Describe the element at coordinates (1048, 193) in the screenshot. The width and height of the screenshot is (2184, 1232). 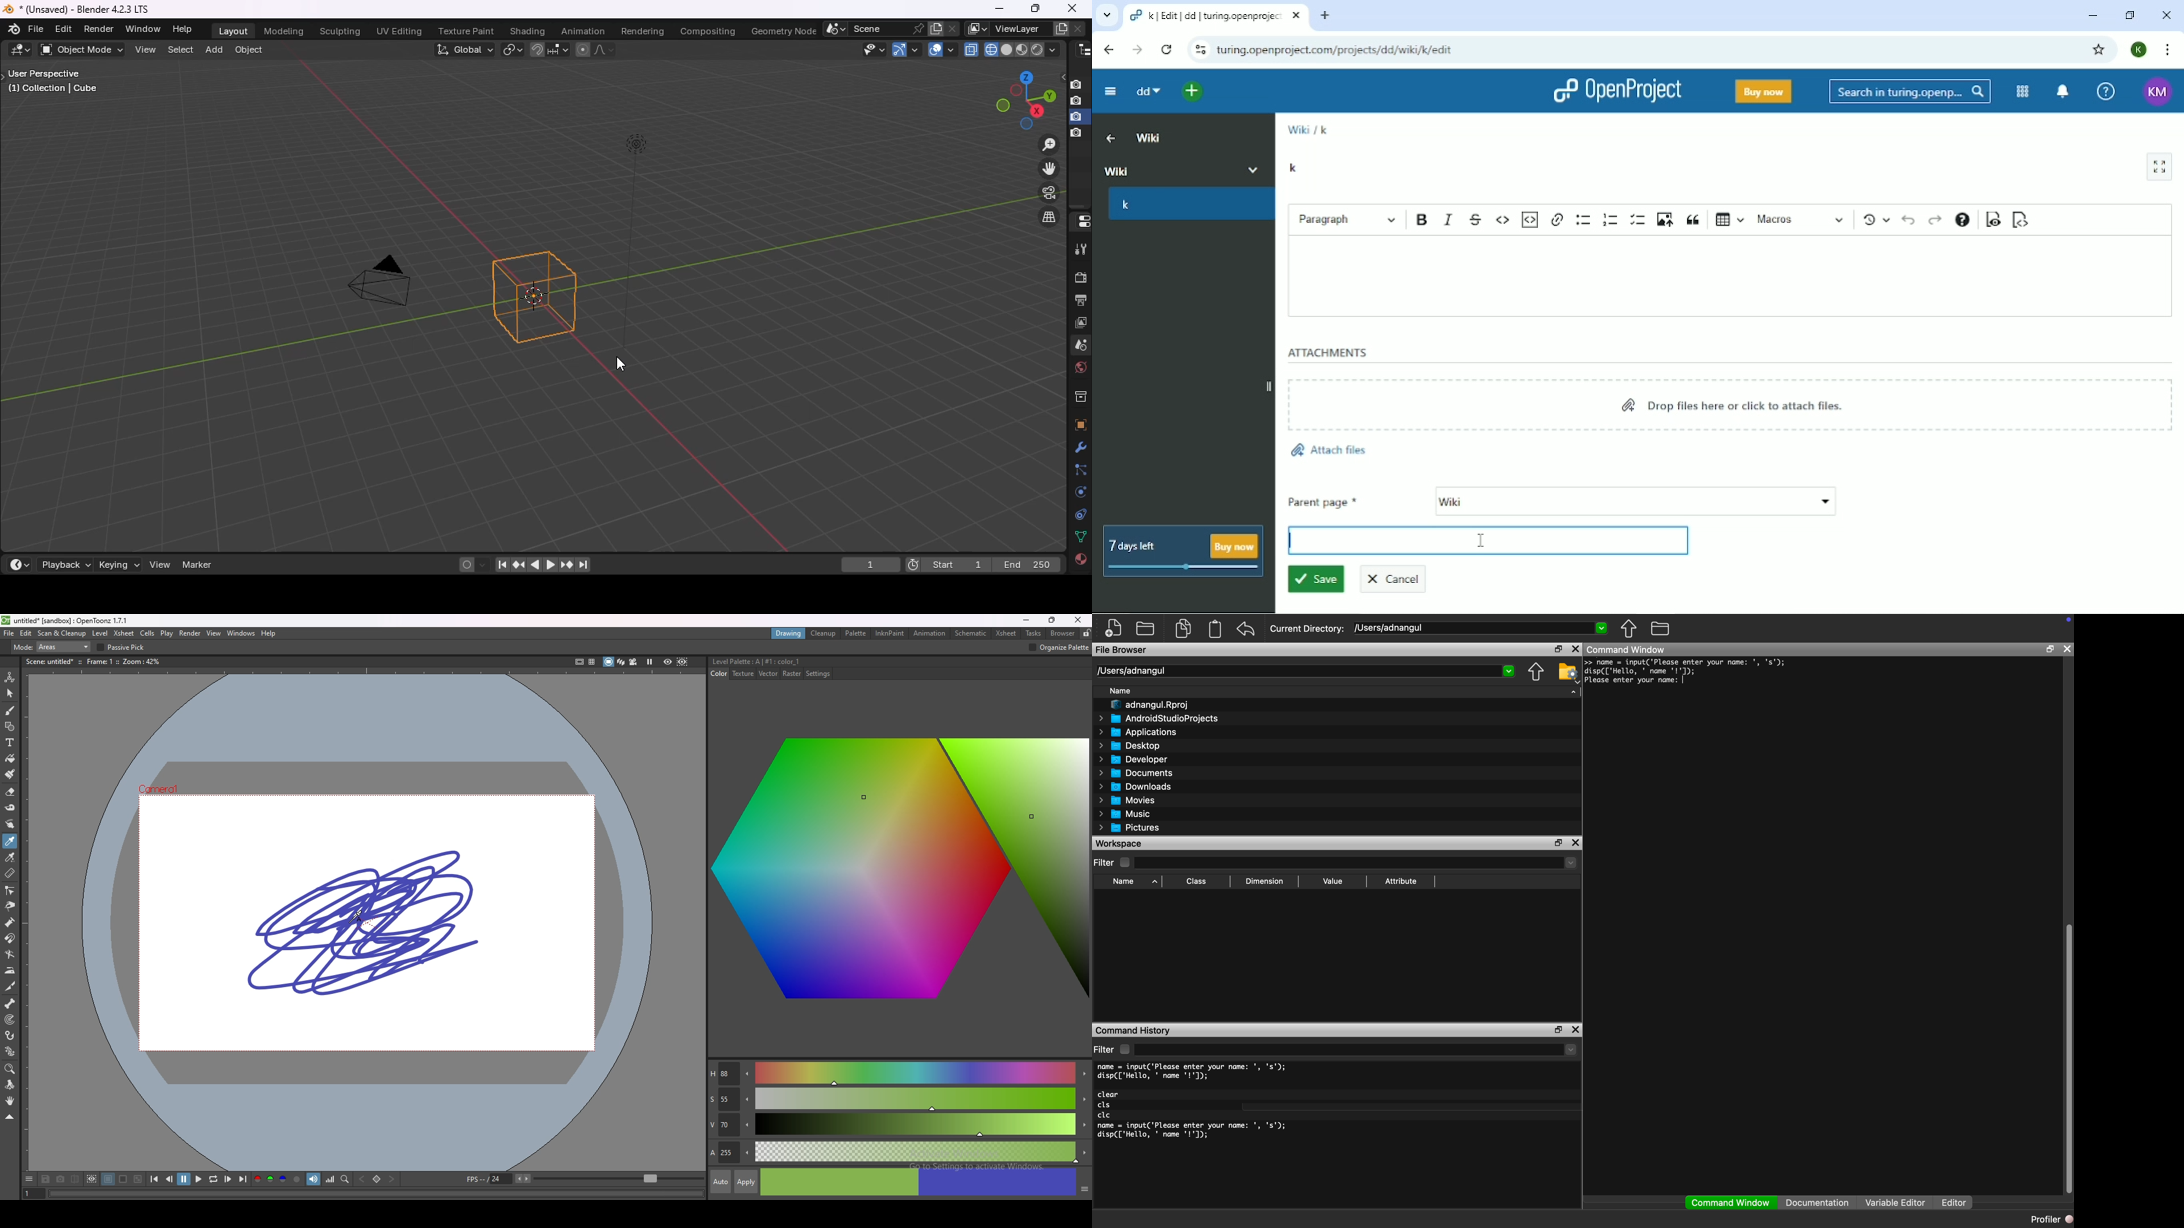
I see `toggle the camera view` at that location.